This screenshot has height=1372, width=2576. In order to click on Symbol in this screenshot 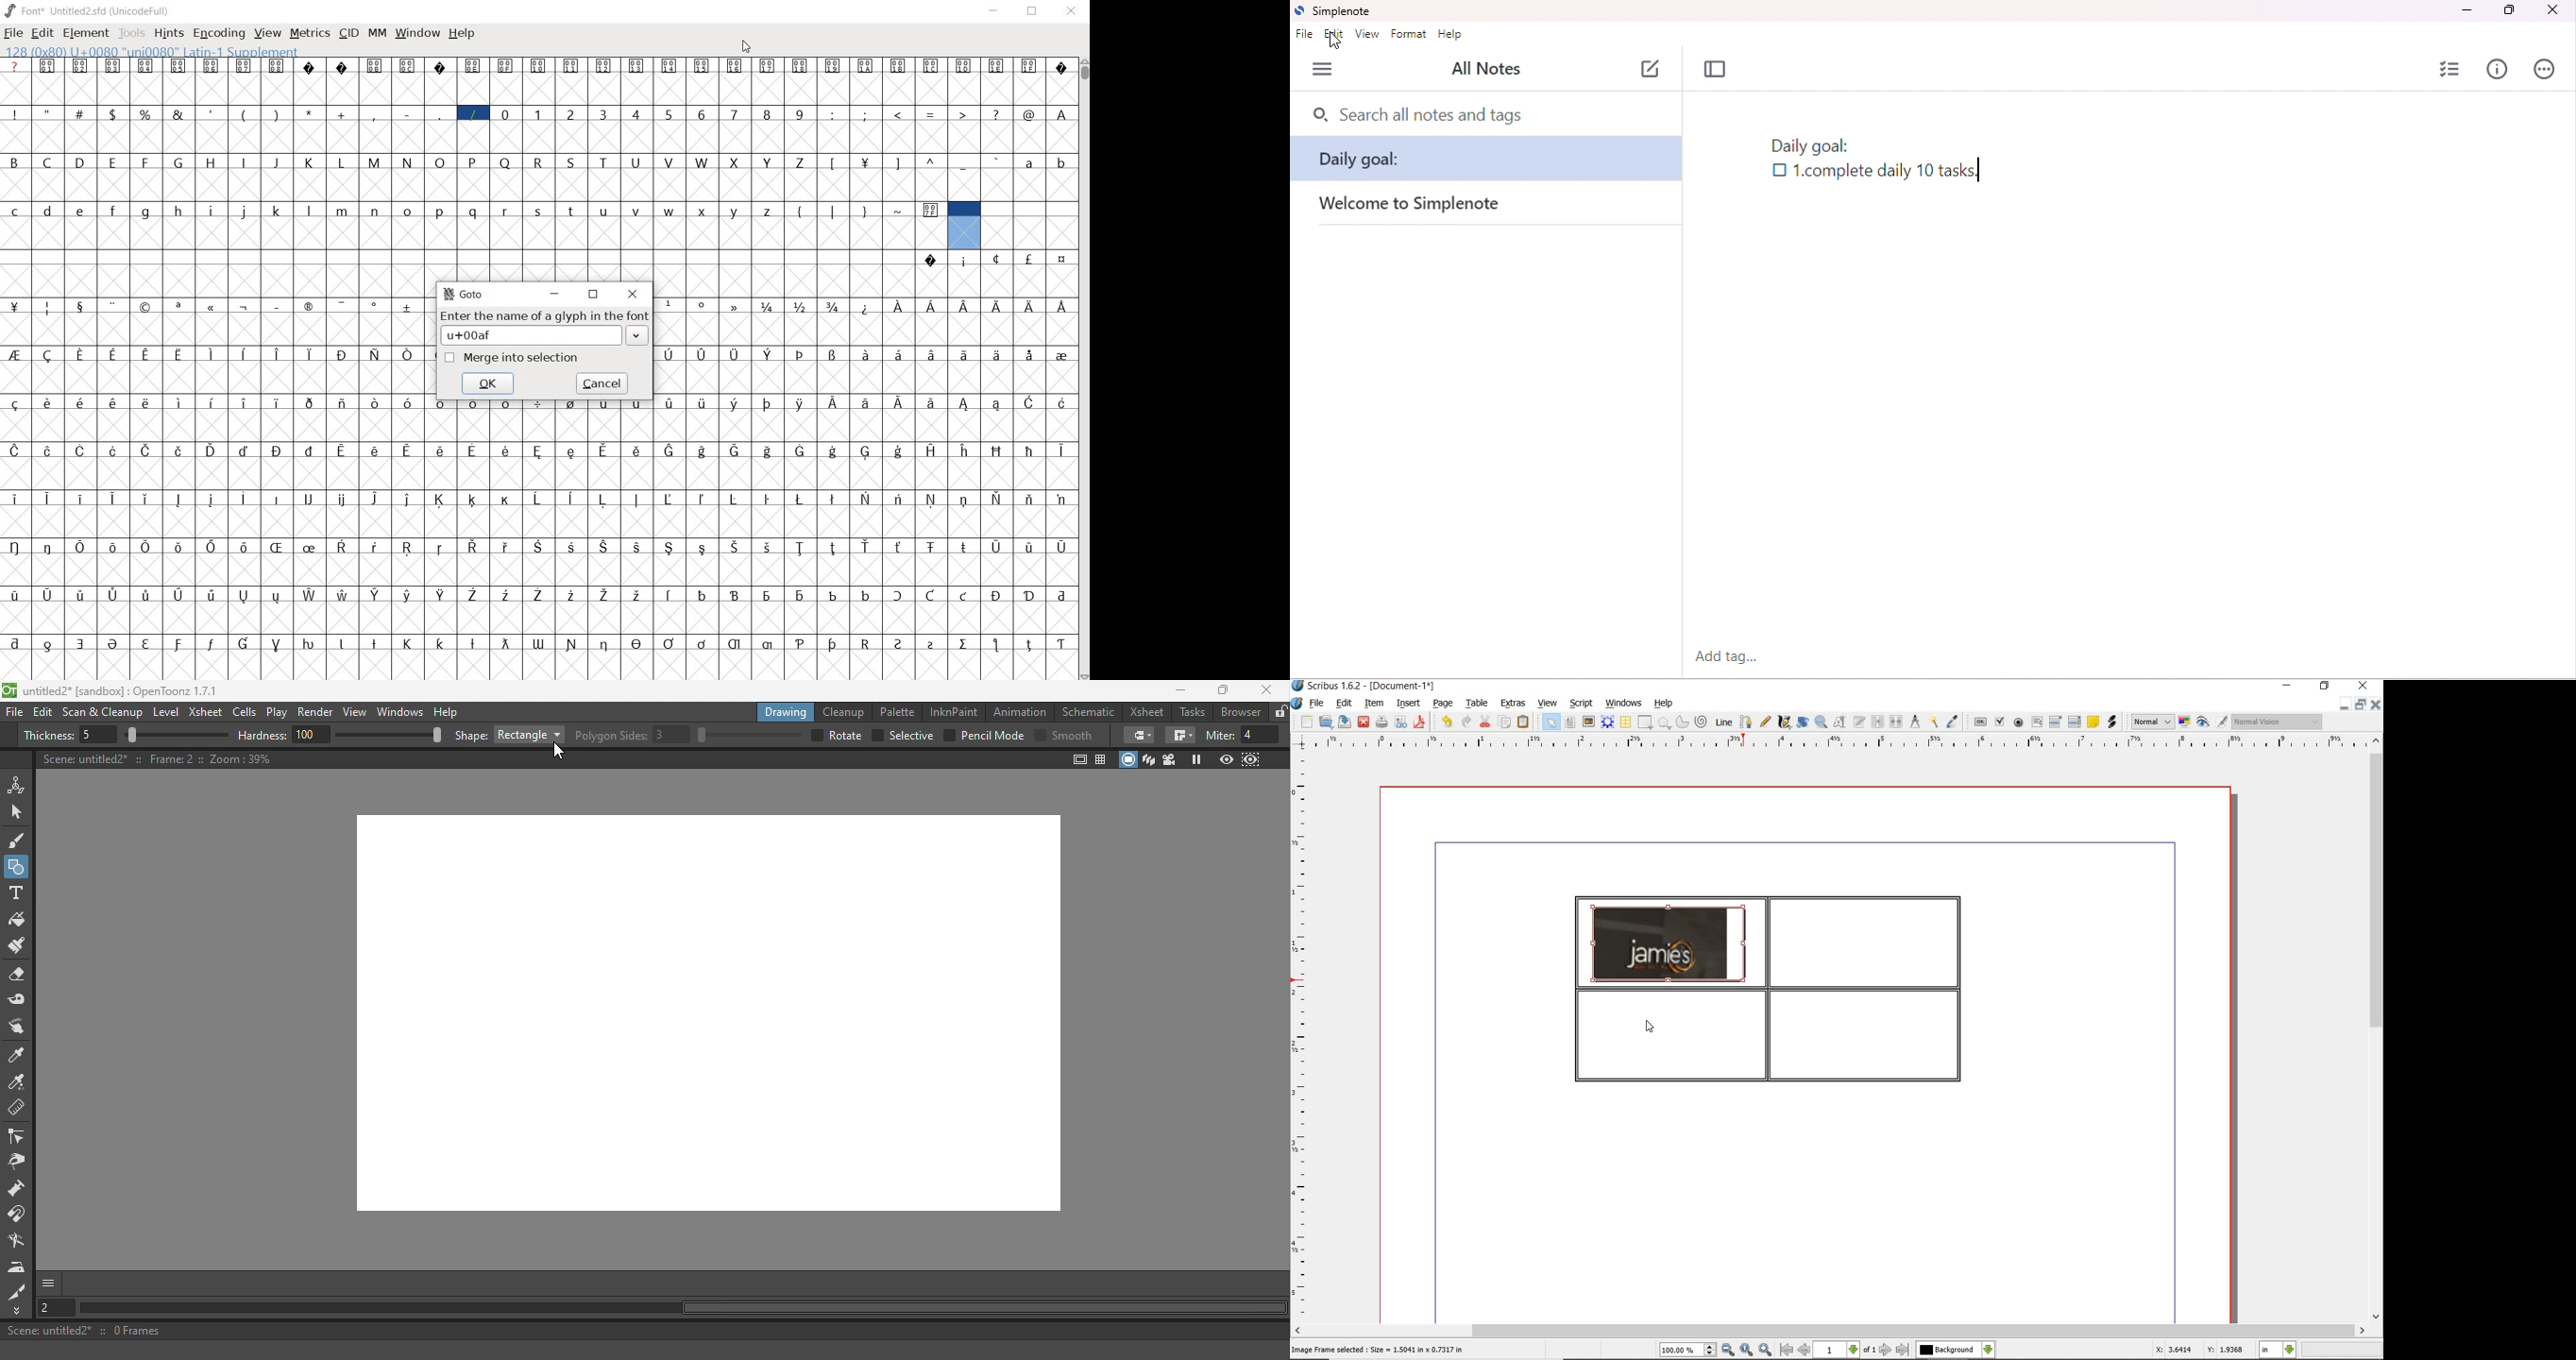, I will do `click(473, 65)`.